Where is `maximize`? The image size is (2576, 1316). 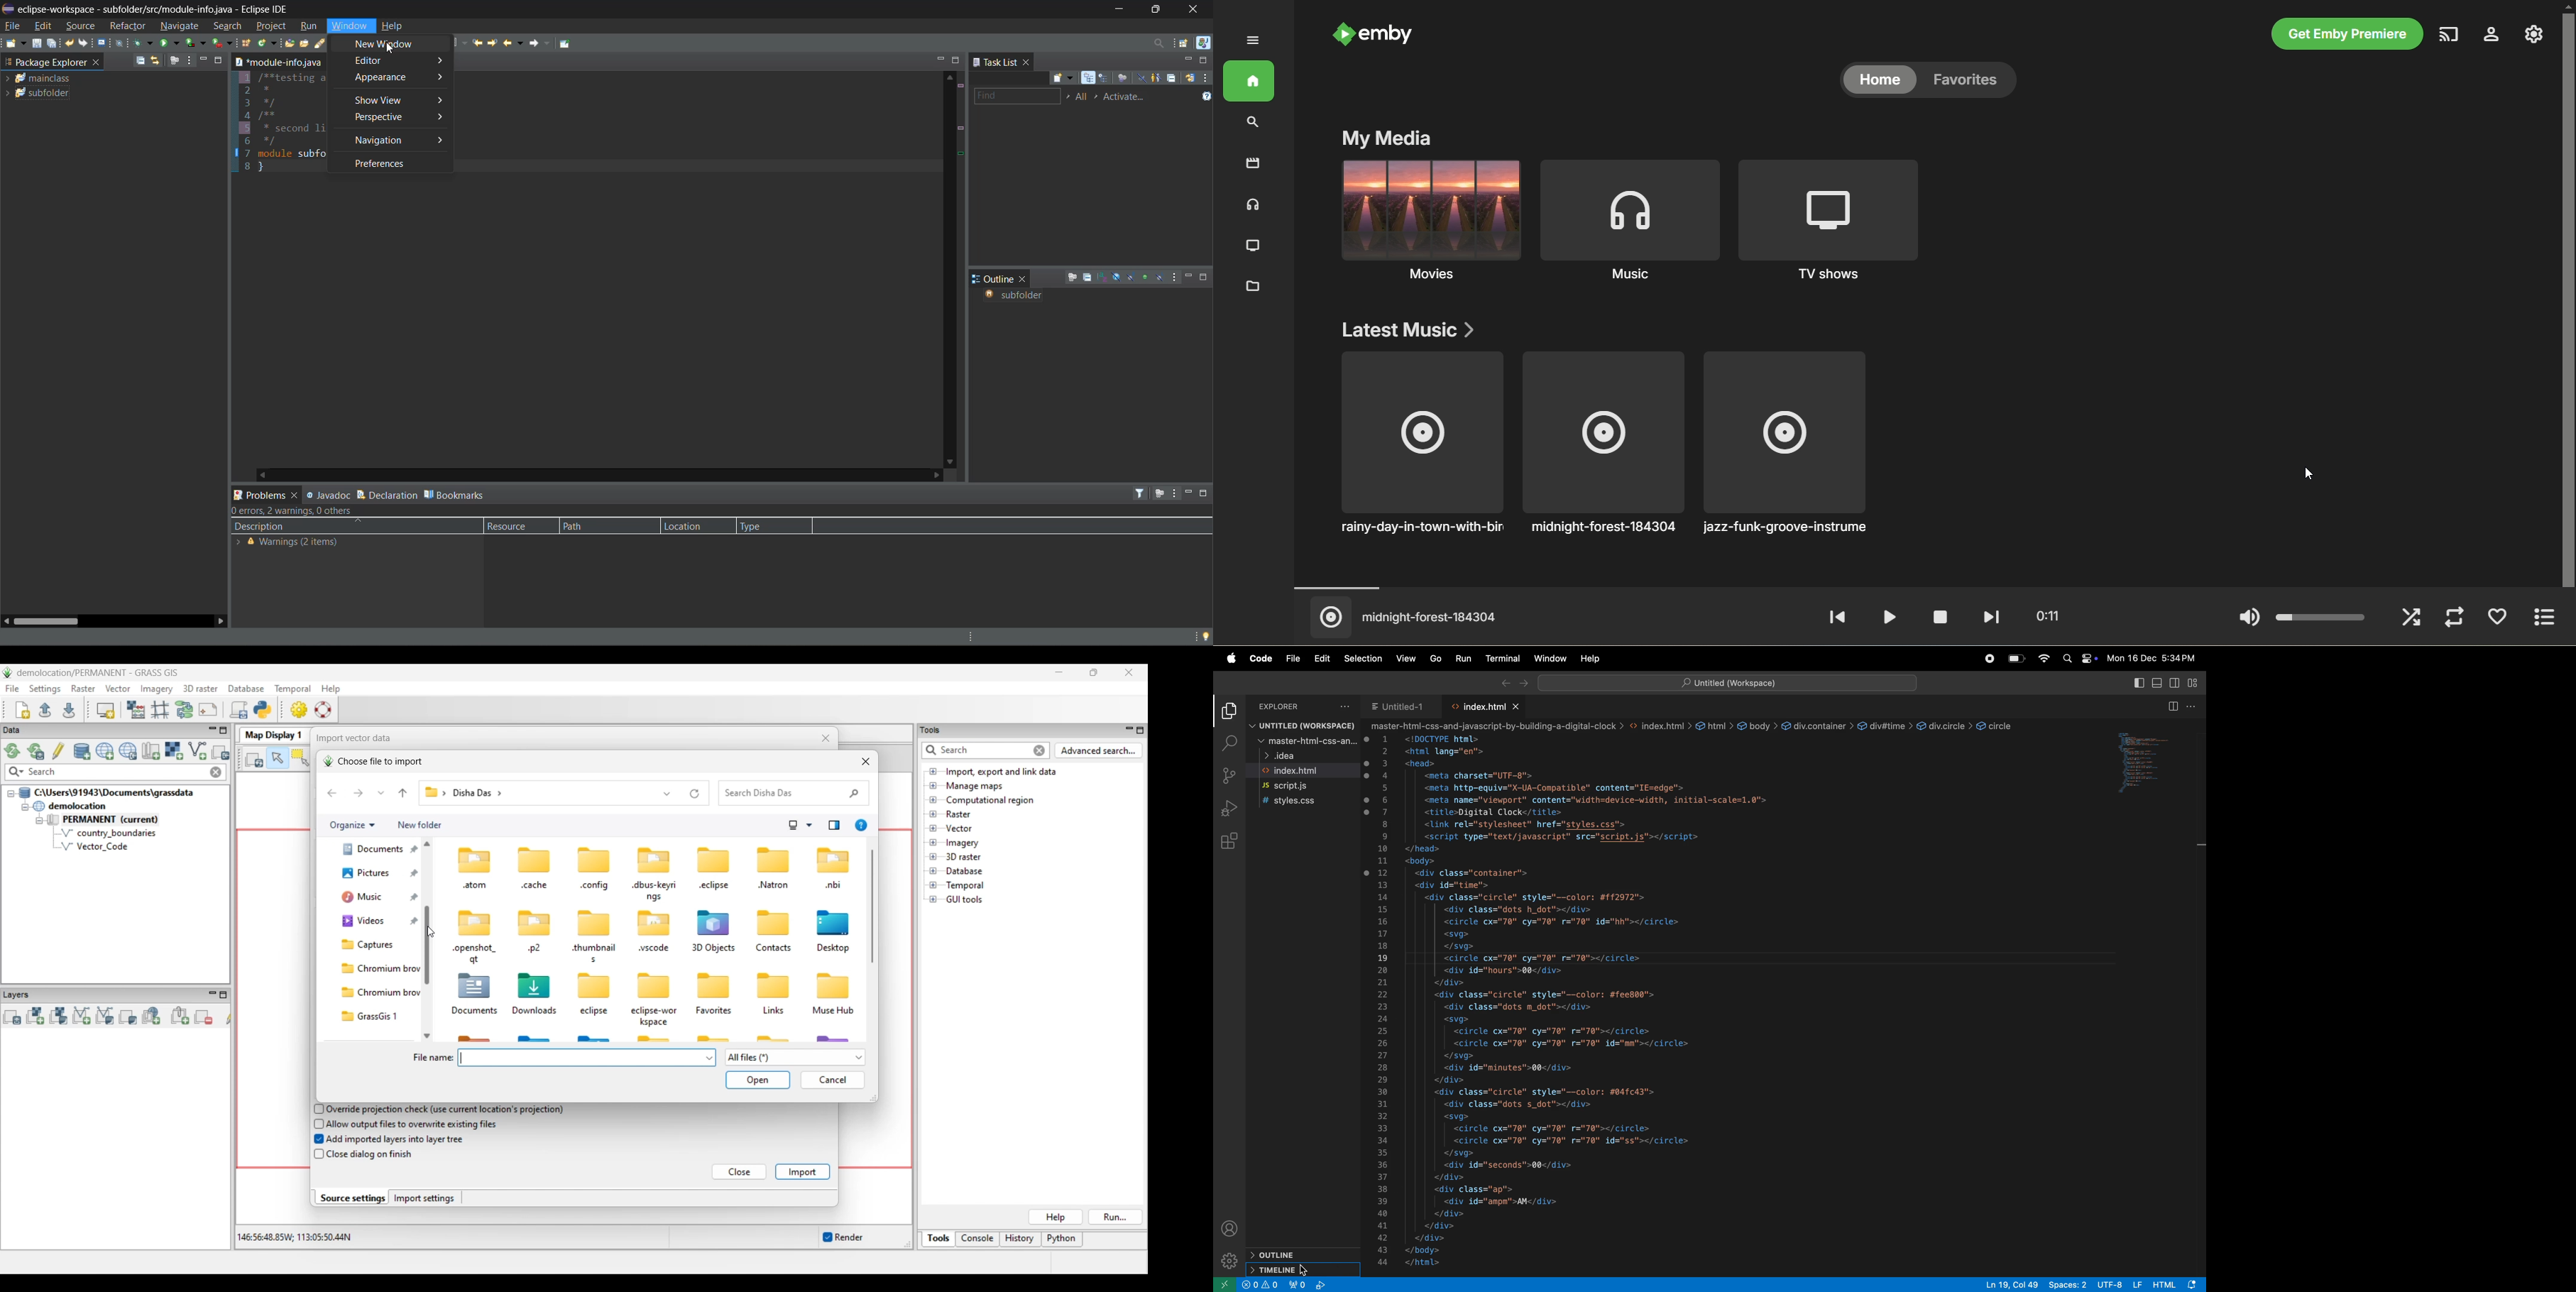
maximize is located at coordinates (1157, 11).